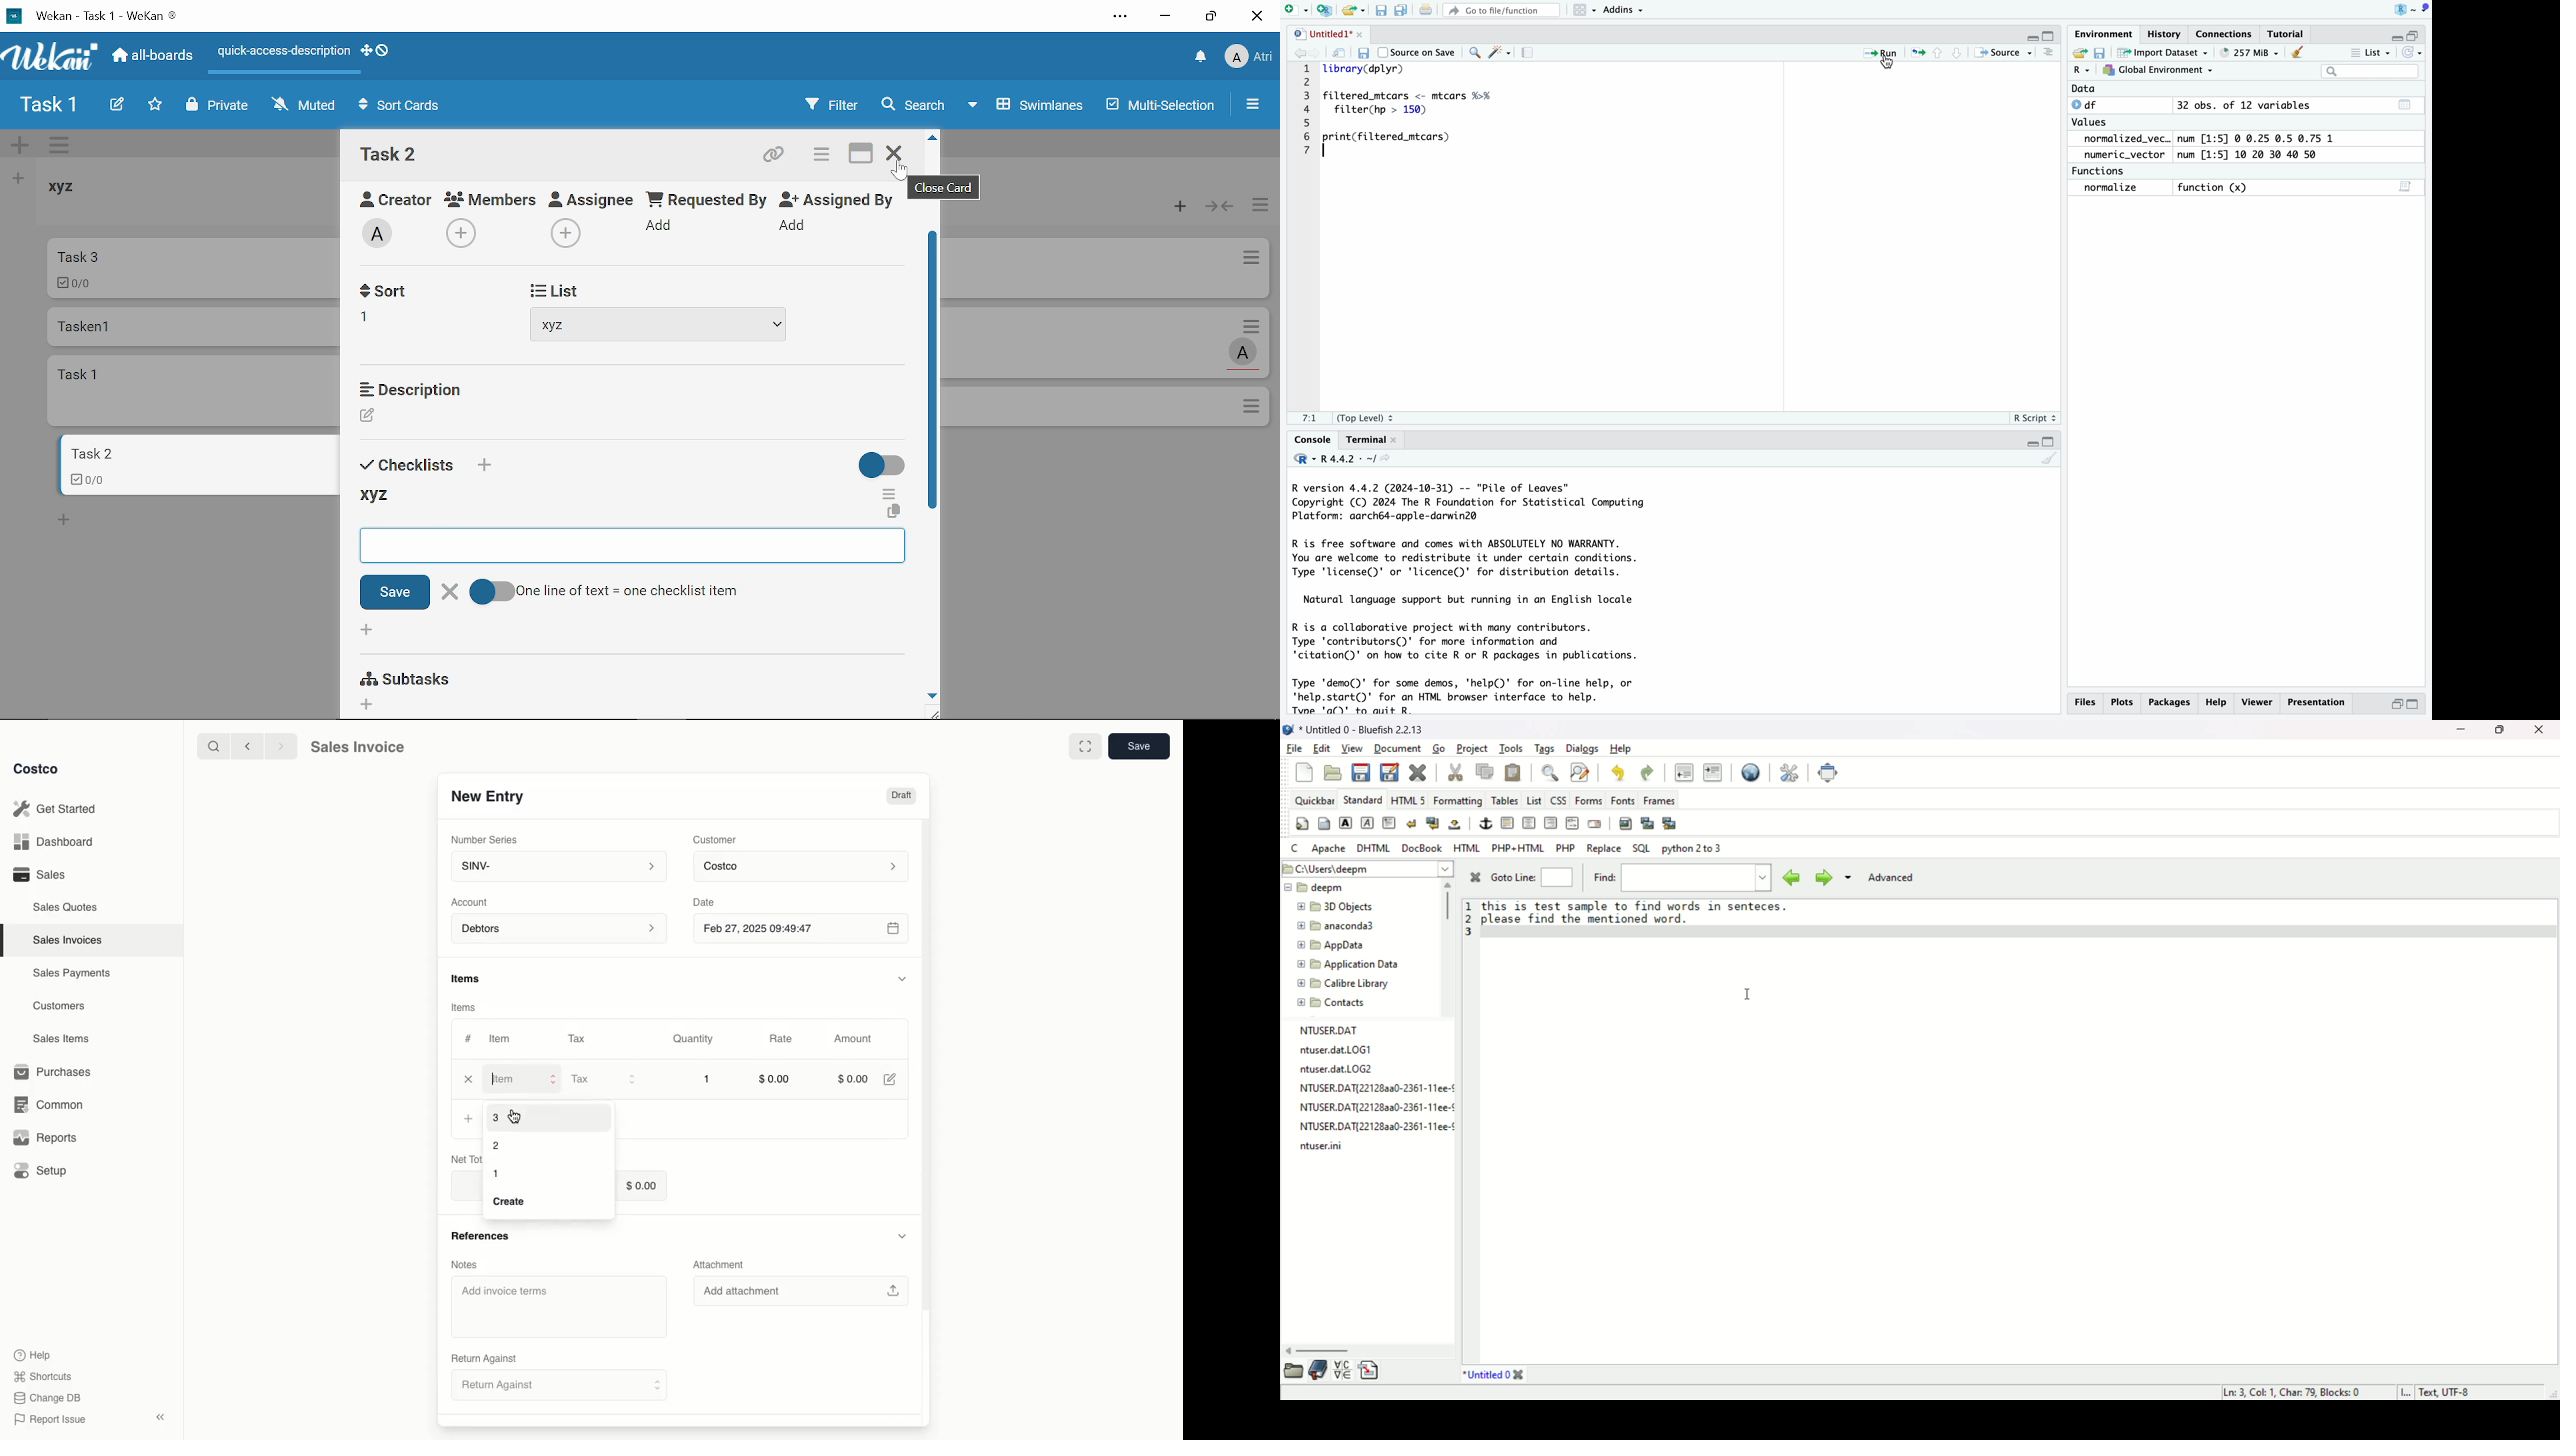  What do you see at coordinates (547, 1385) in the screenshot?
I see `Return Against` at bounding box center [547, 1385].